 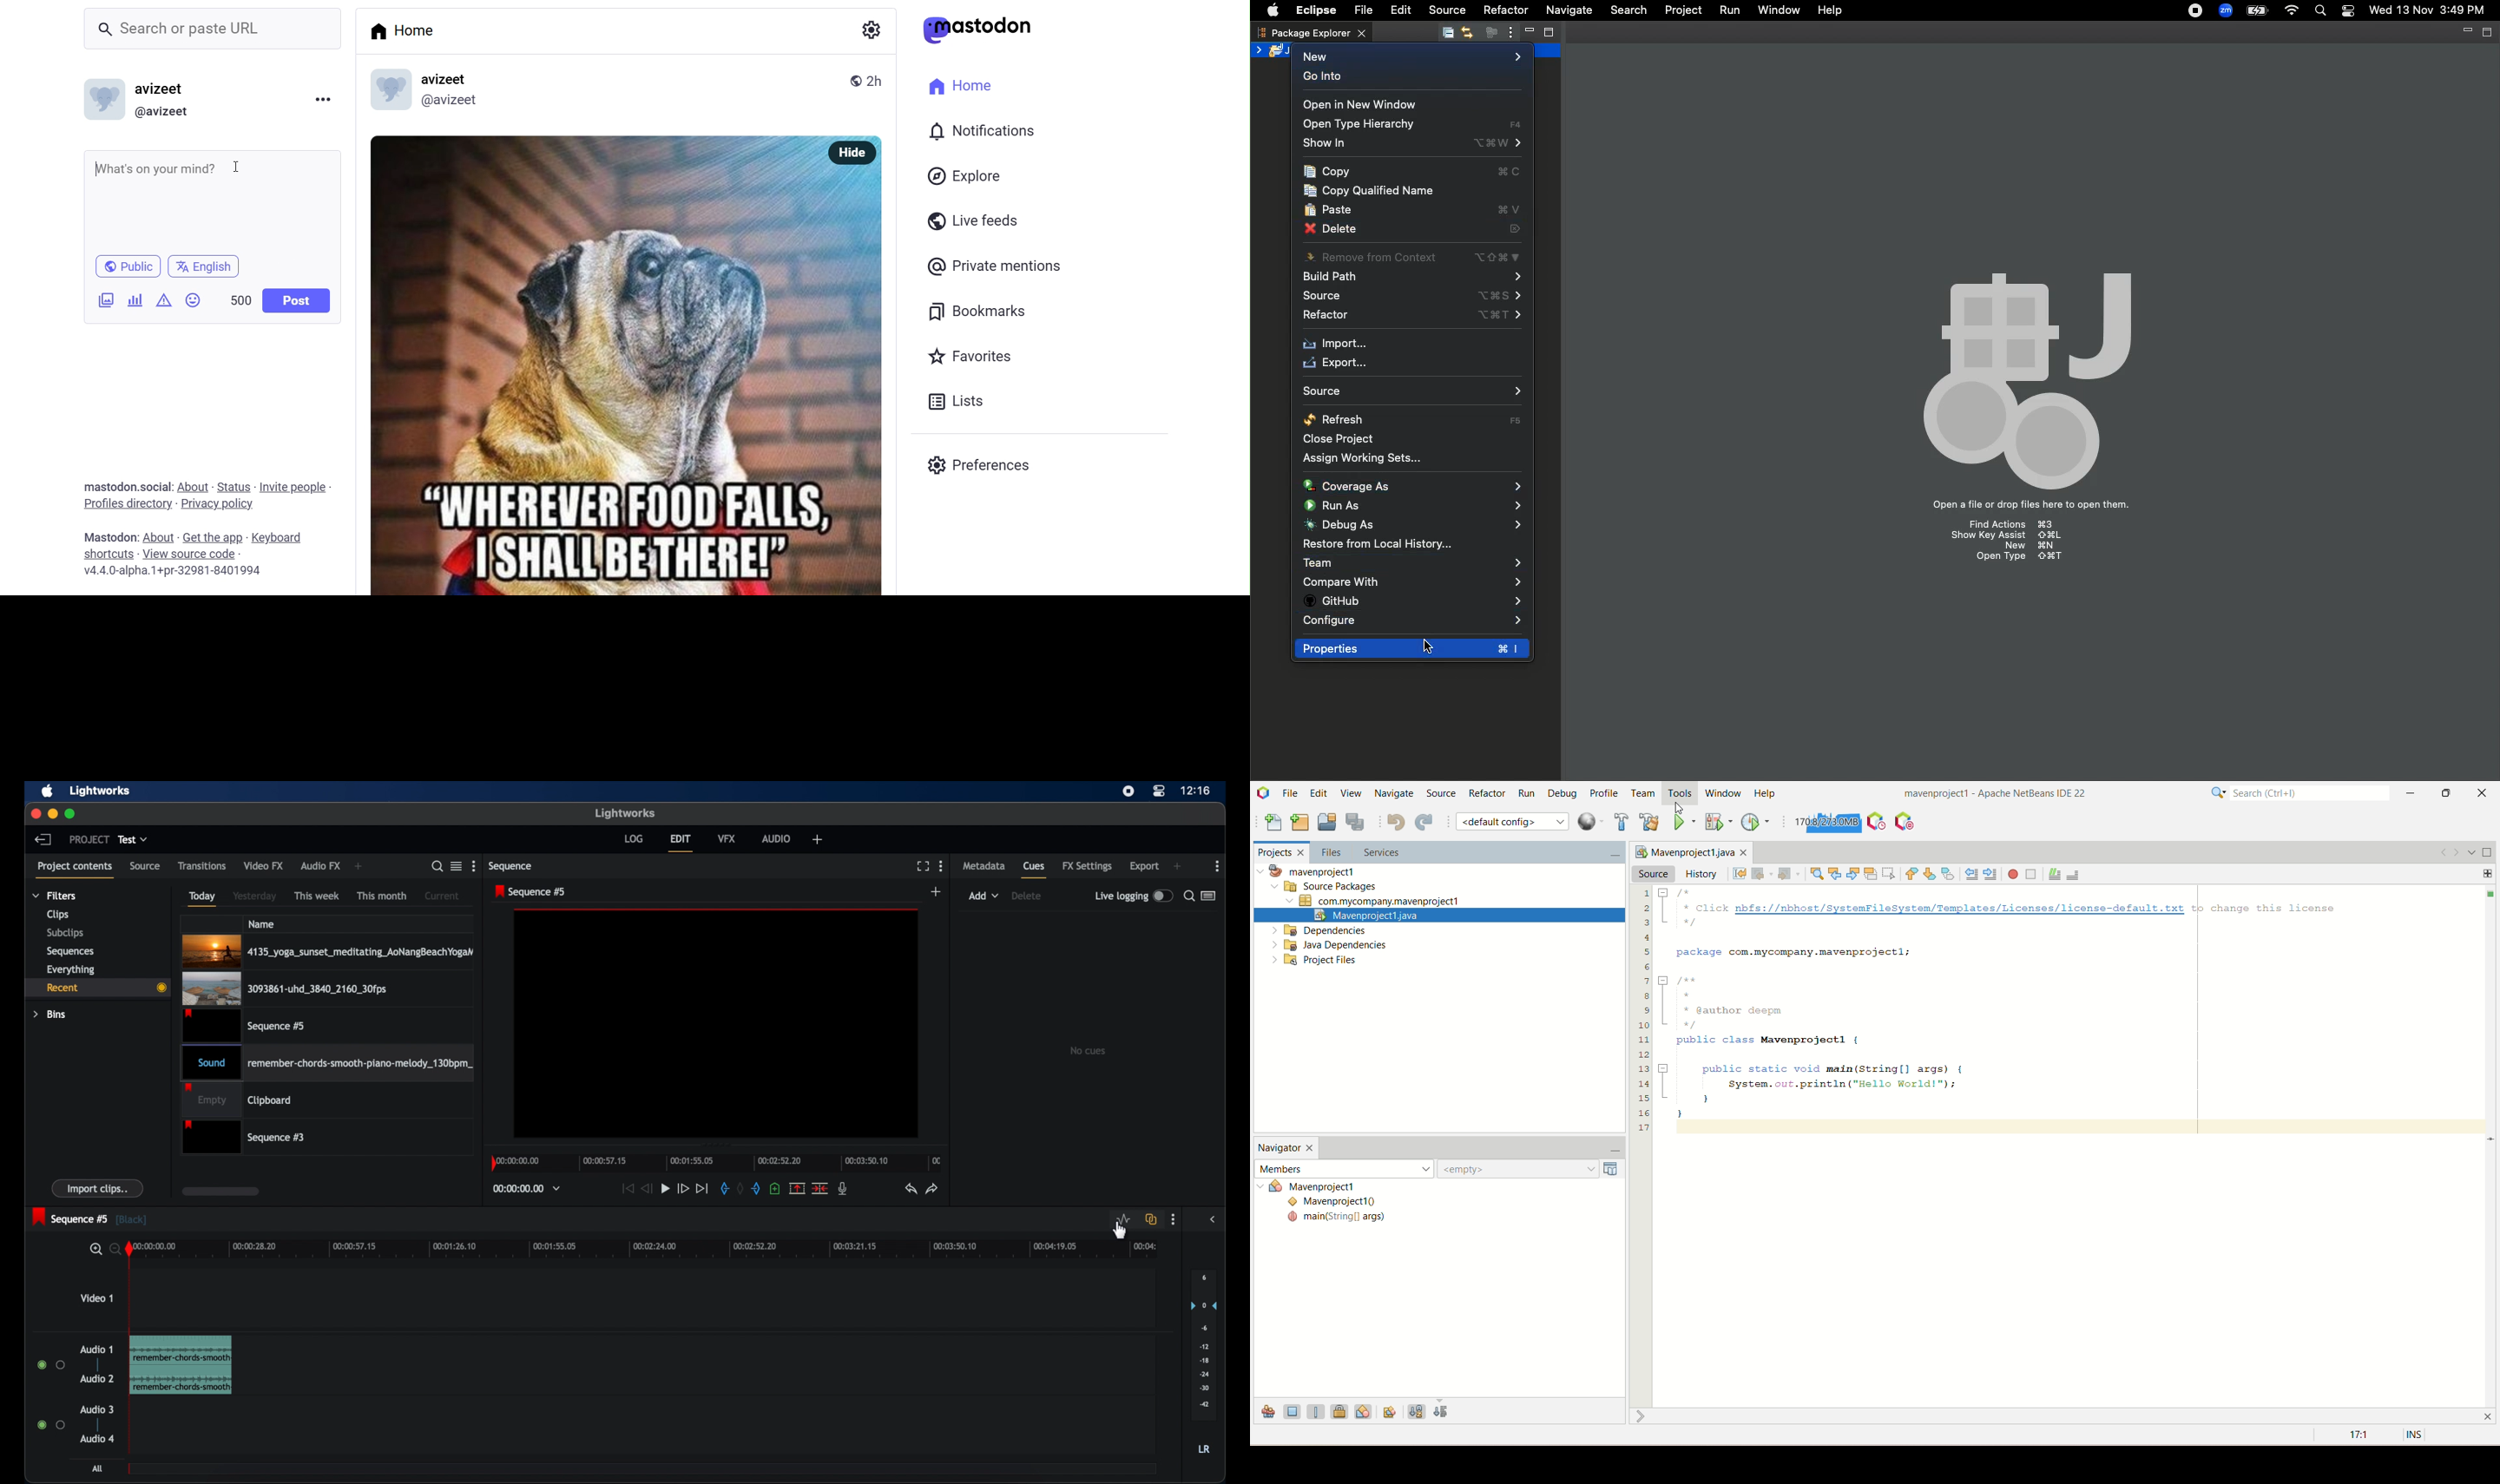 I want to click on Notifications, so click(x=985, y=131).